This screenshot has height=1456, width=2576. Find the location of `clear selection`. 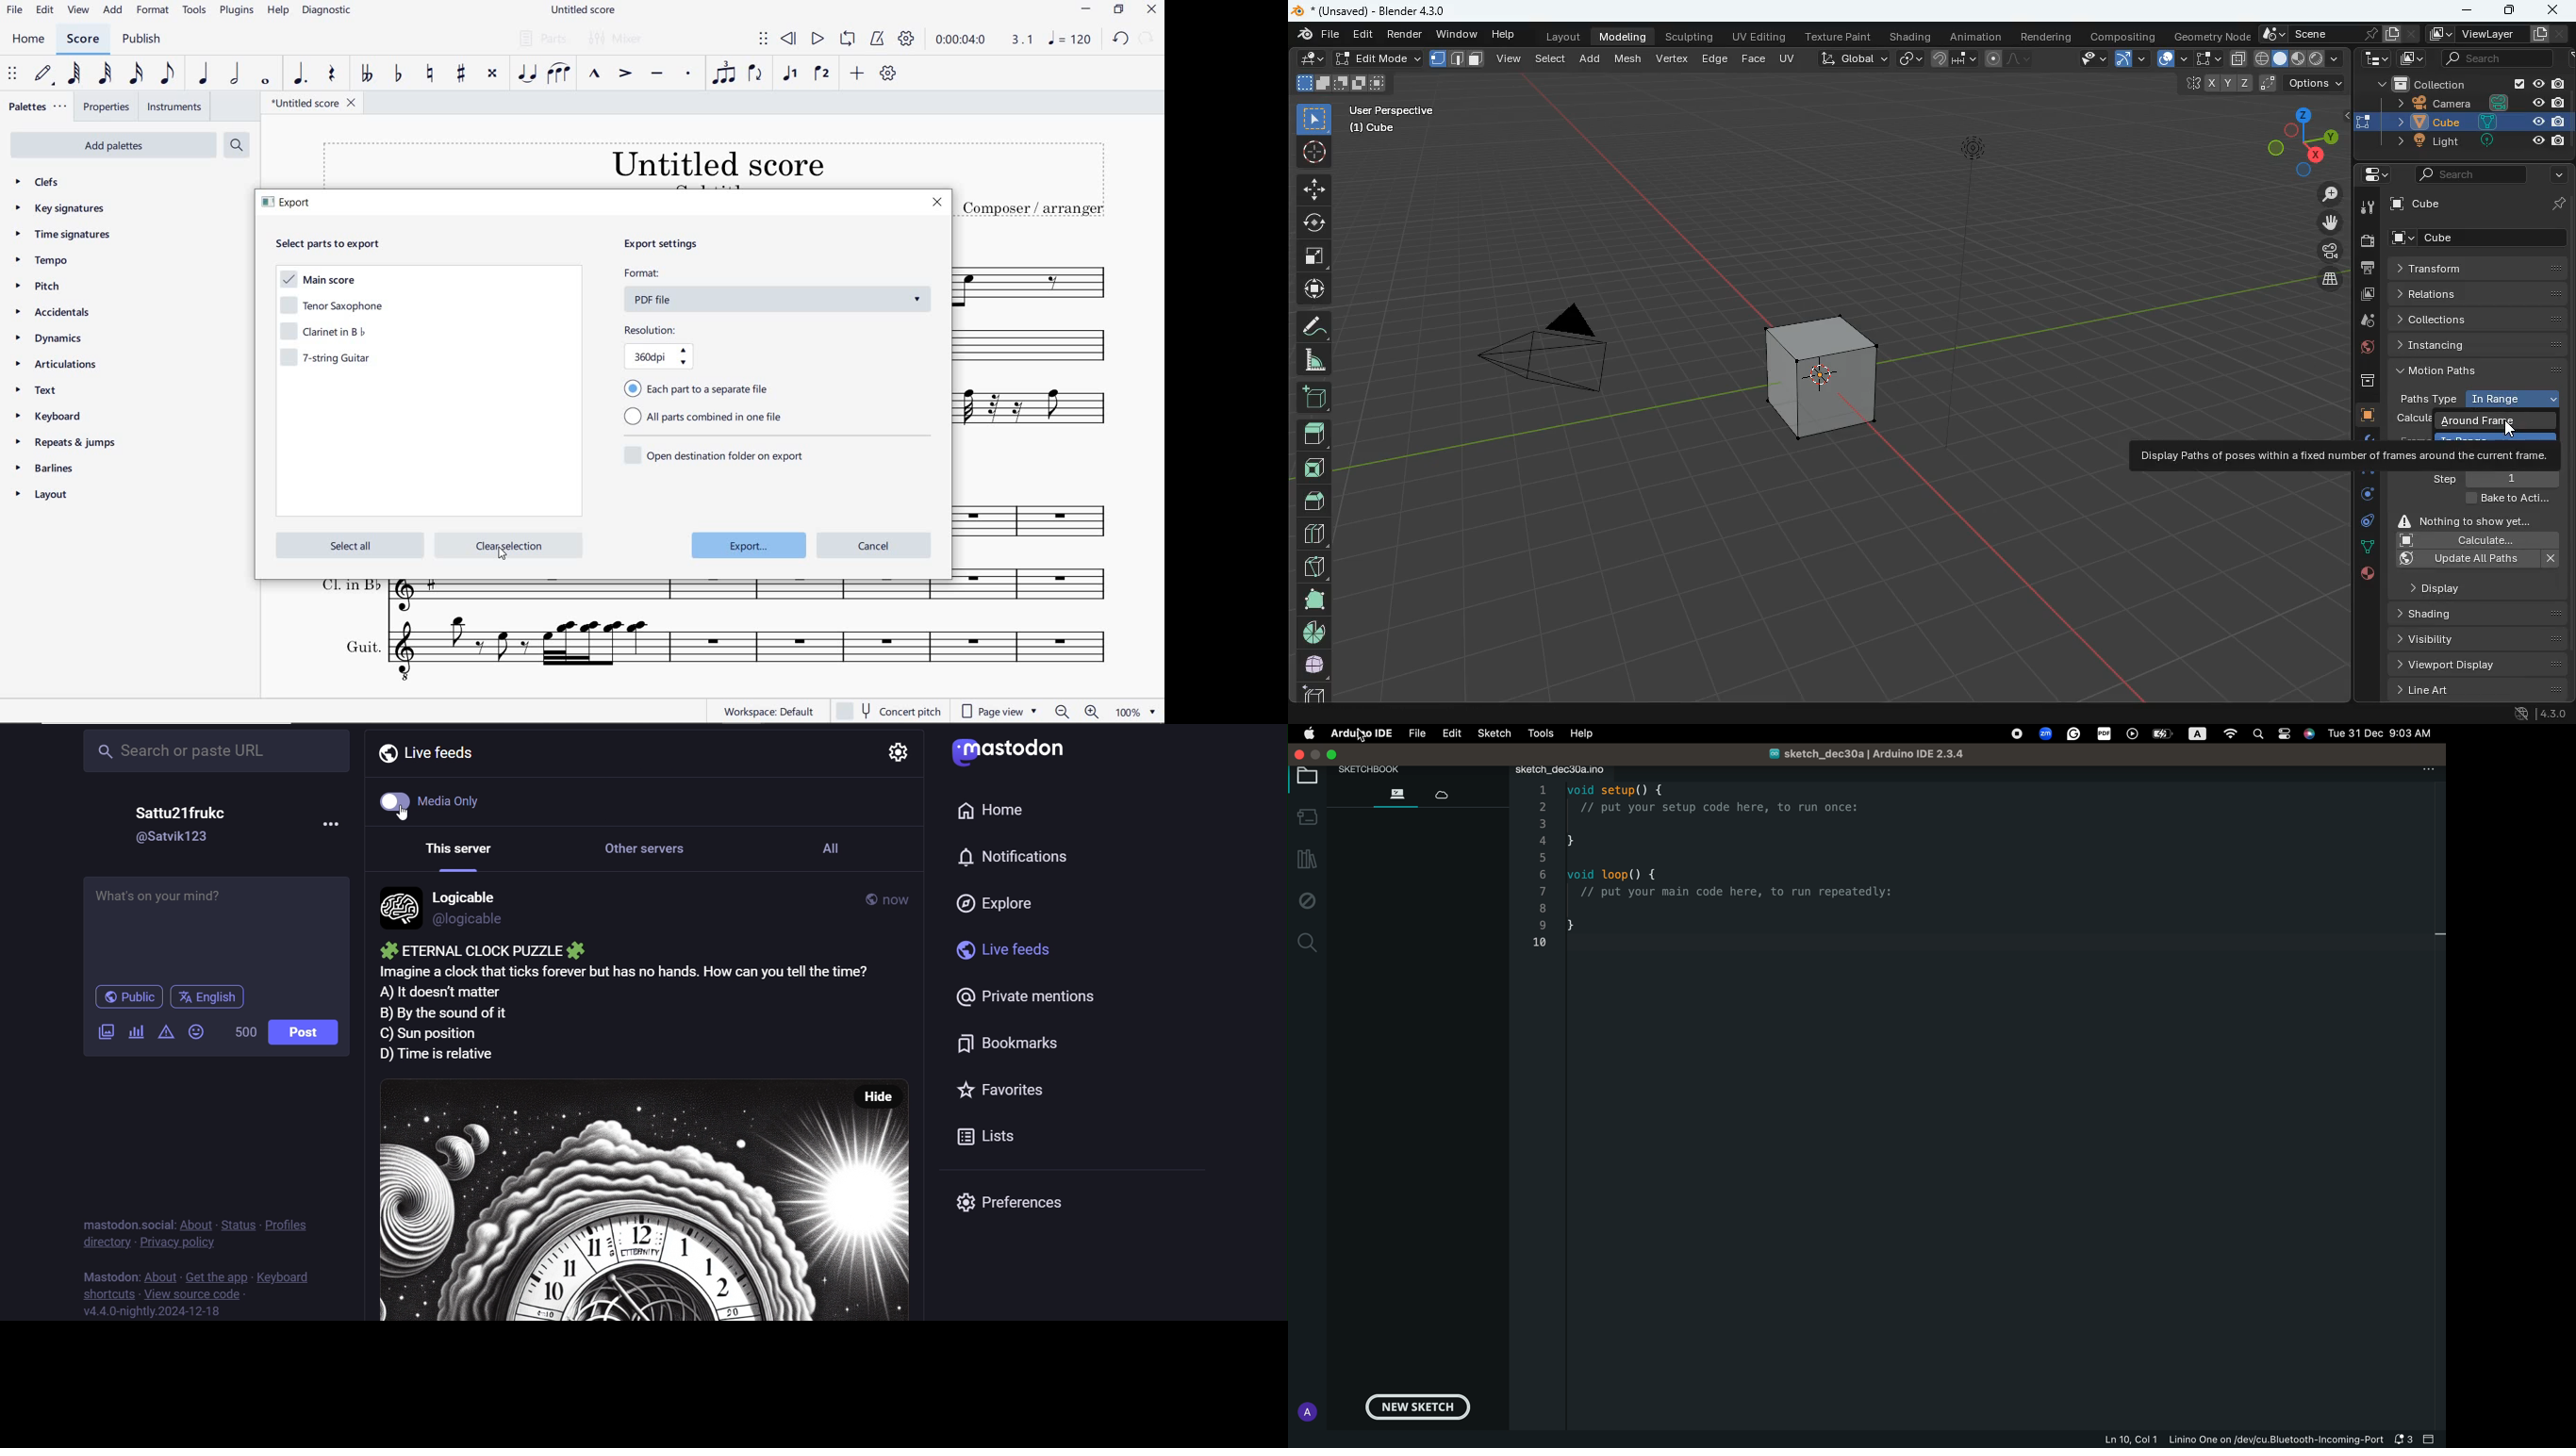

clear selection is located at coordinates (508, 546).